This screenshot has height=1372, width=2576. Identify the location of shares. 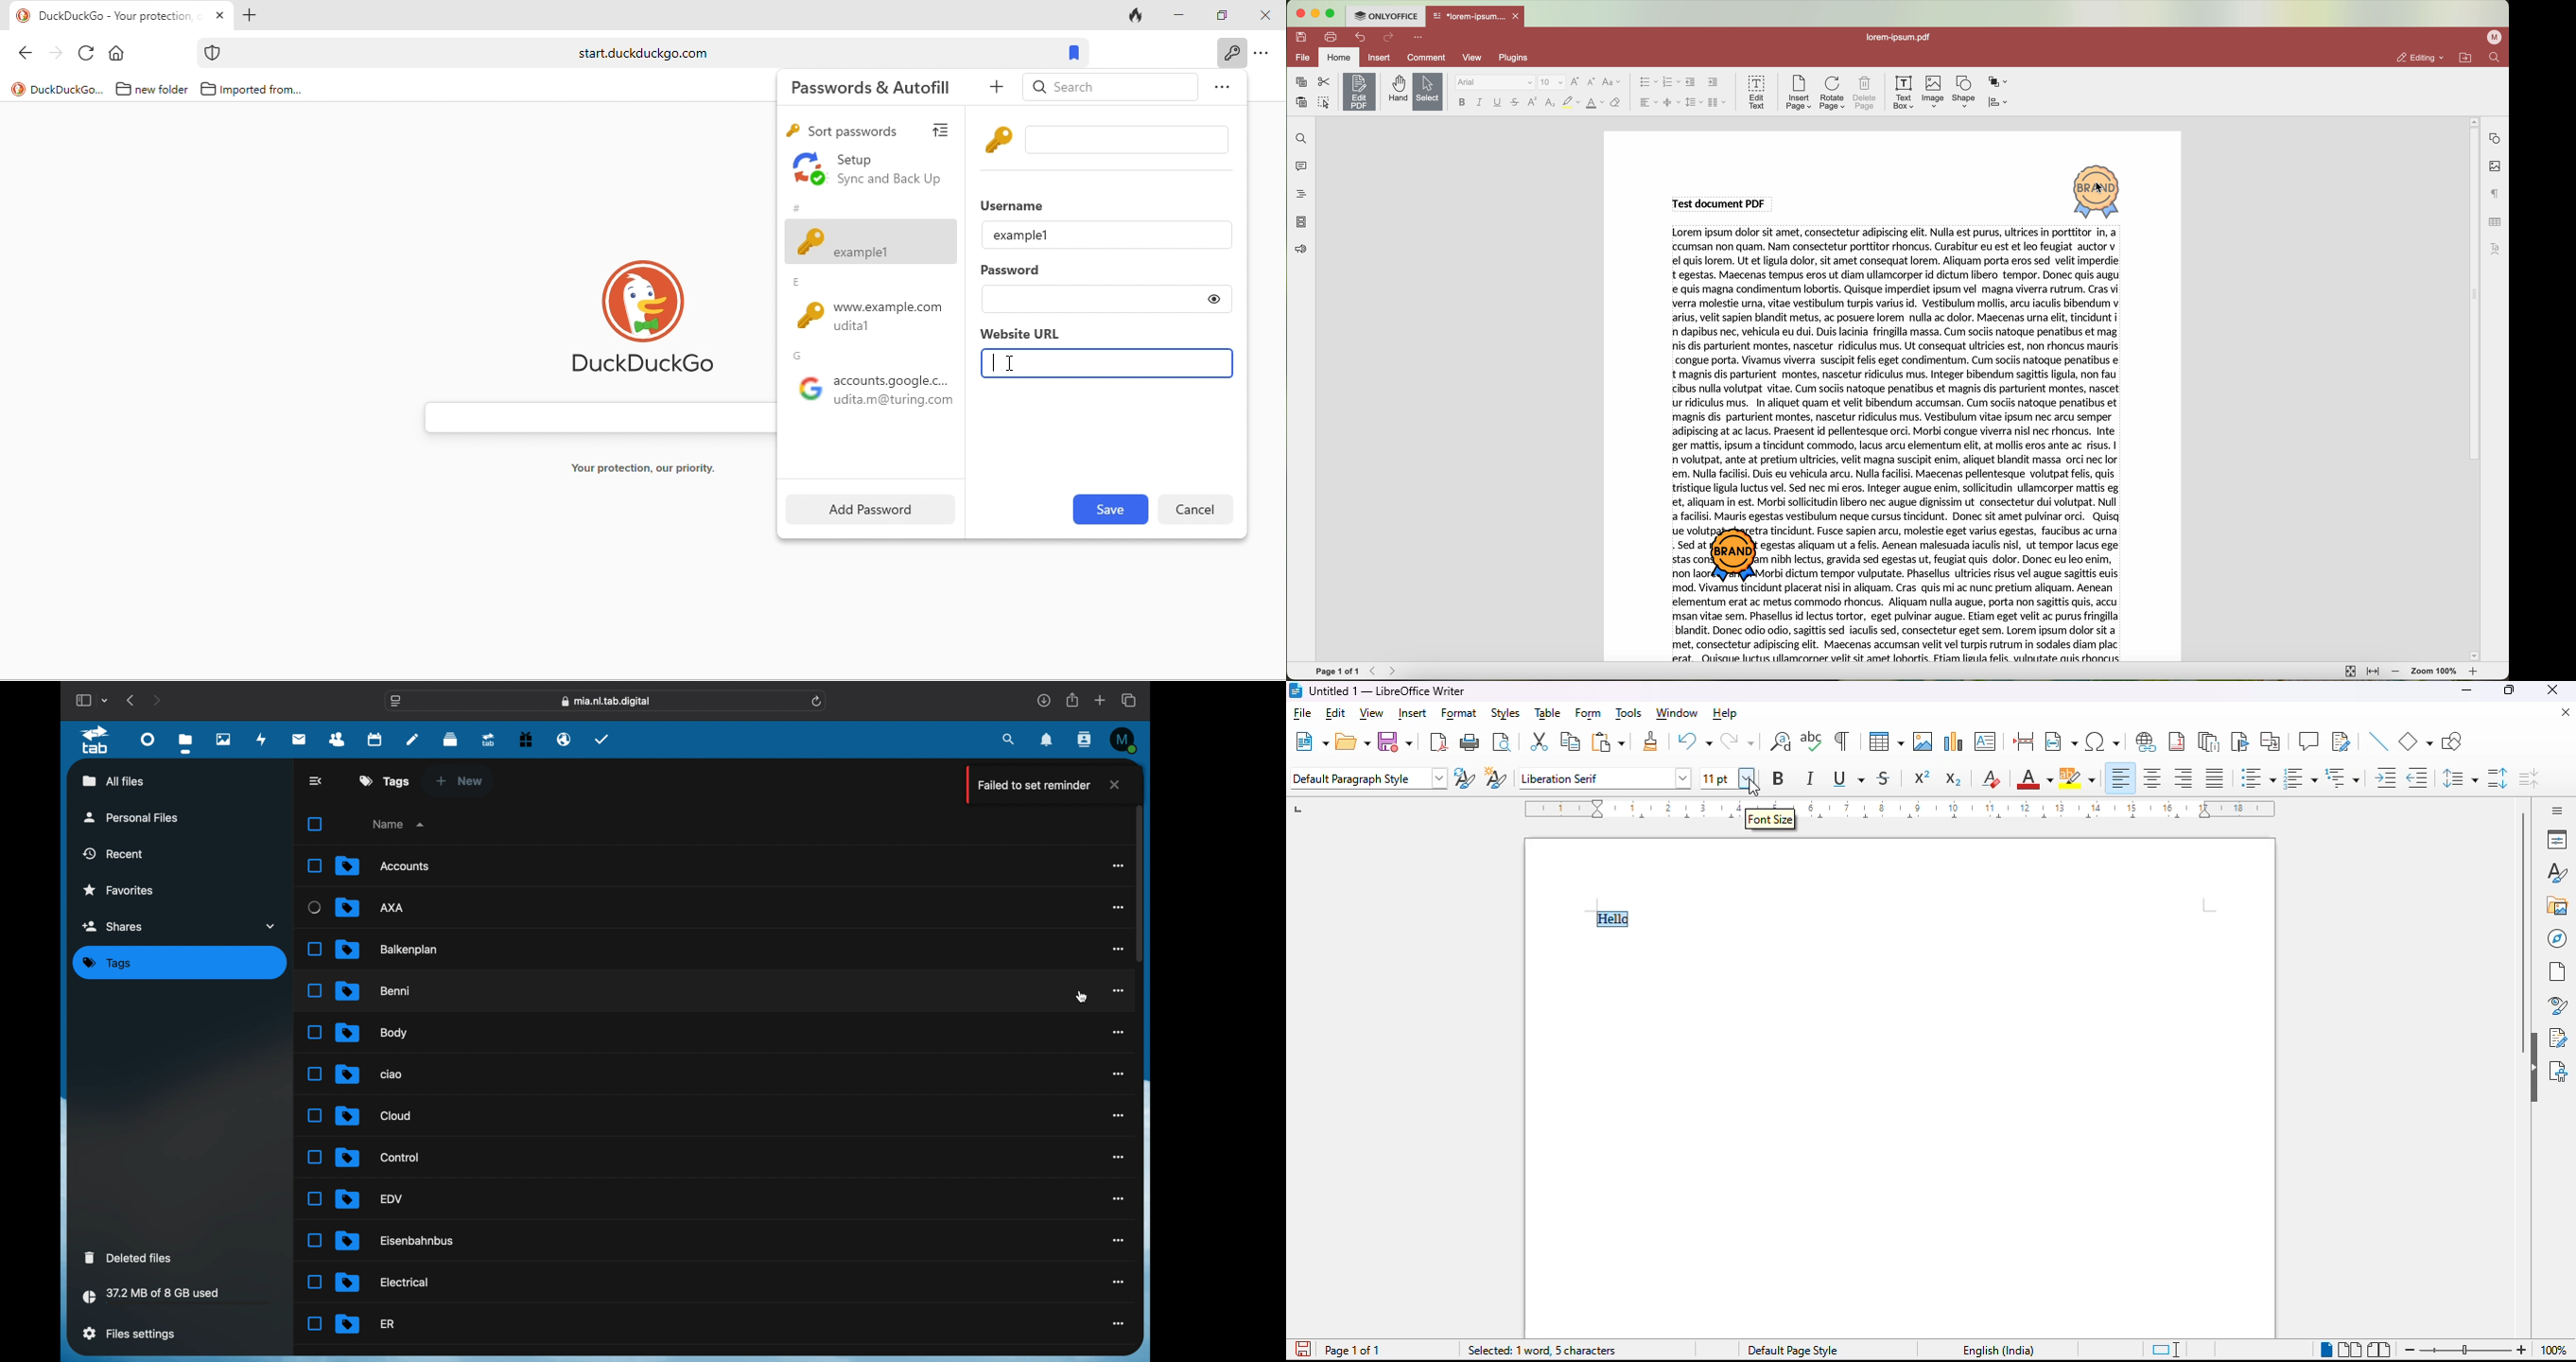
(180, 926).